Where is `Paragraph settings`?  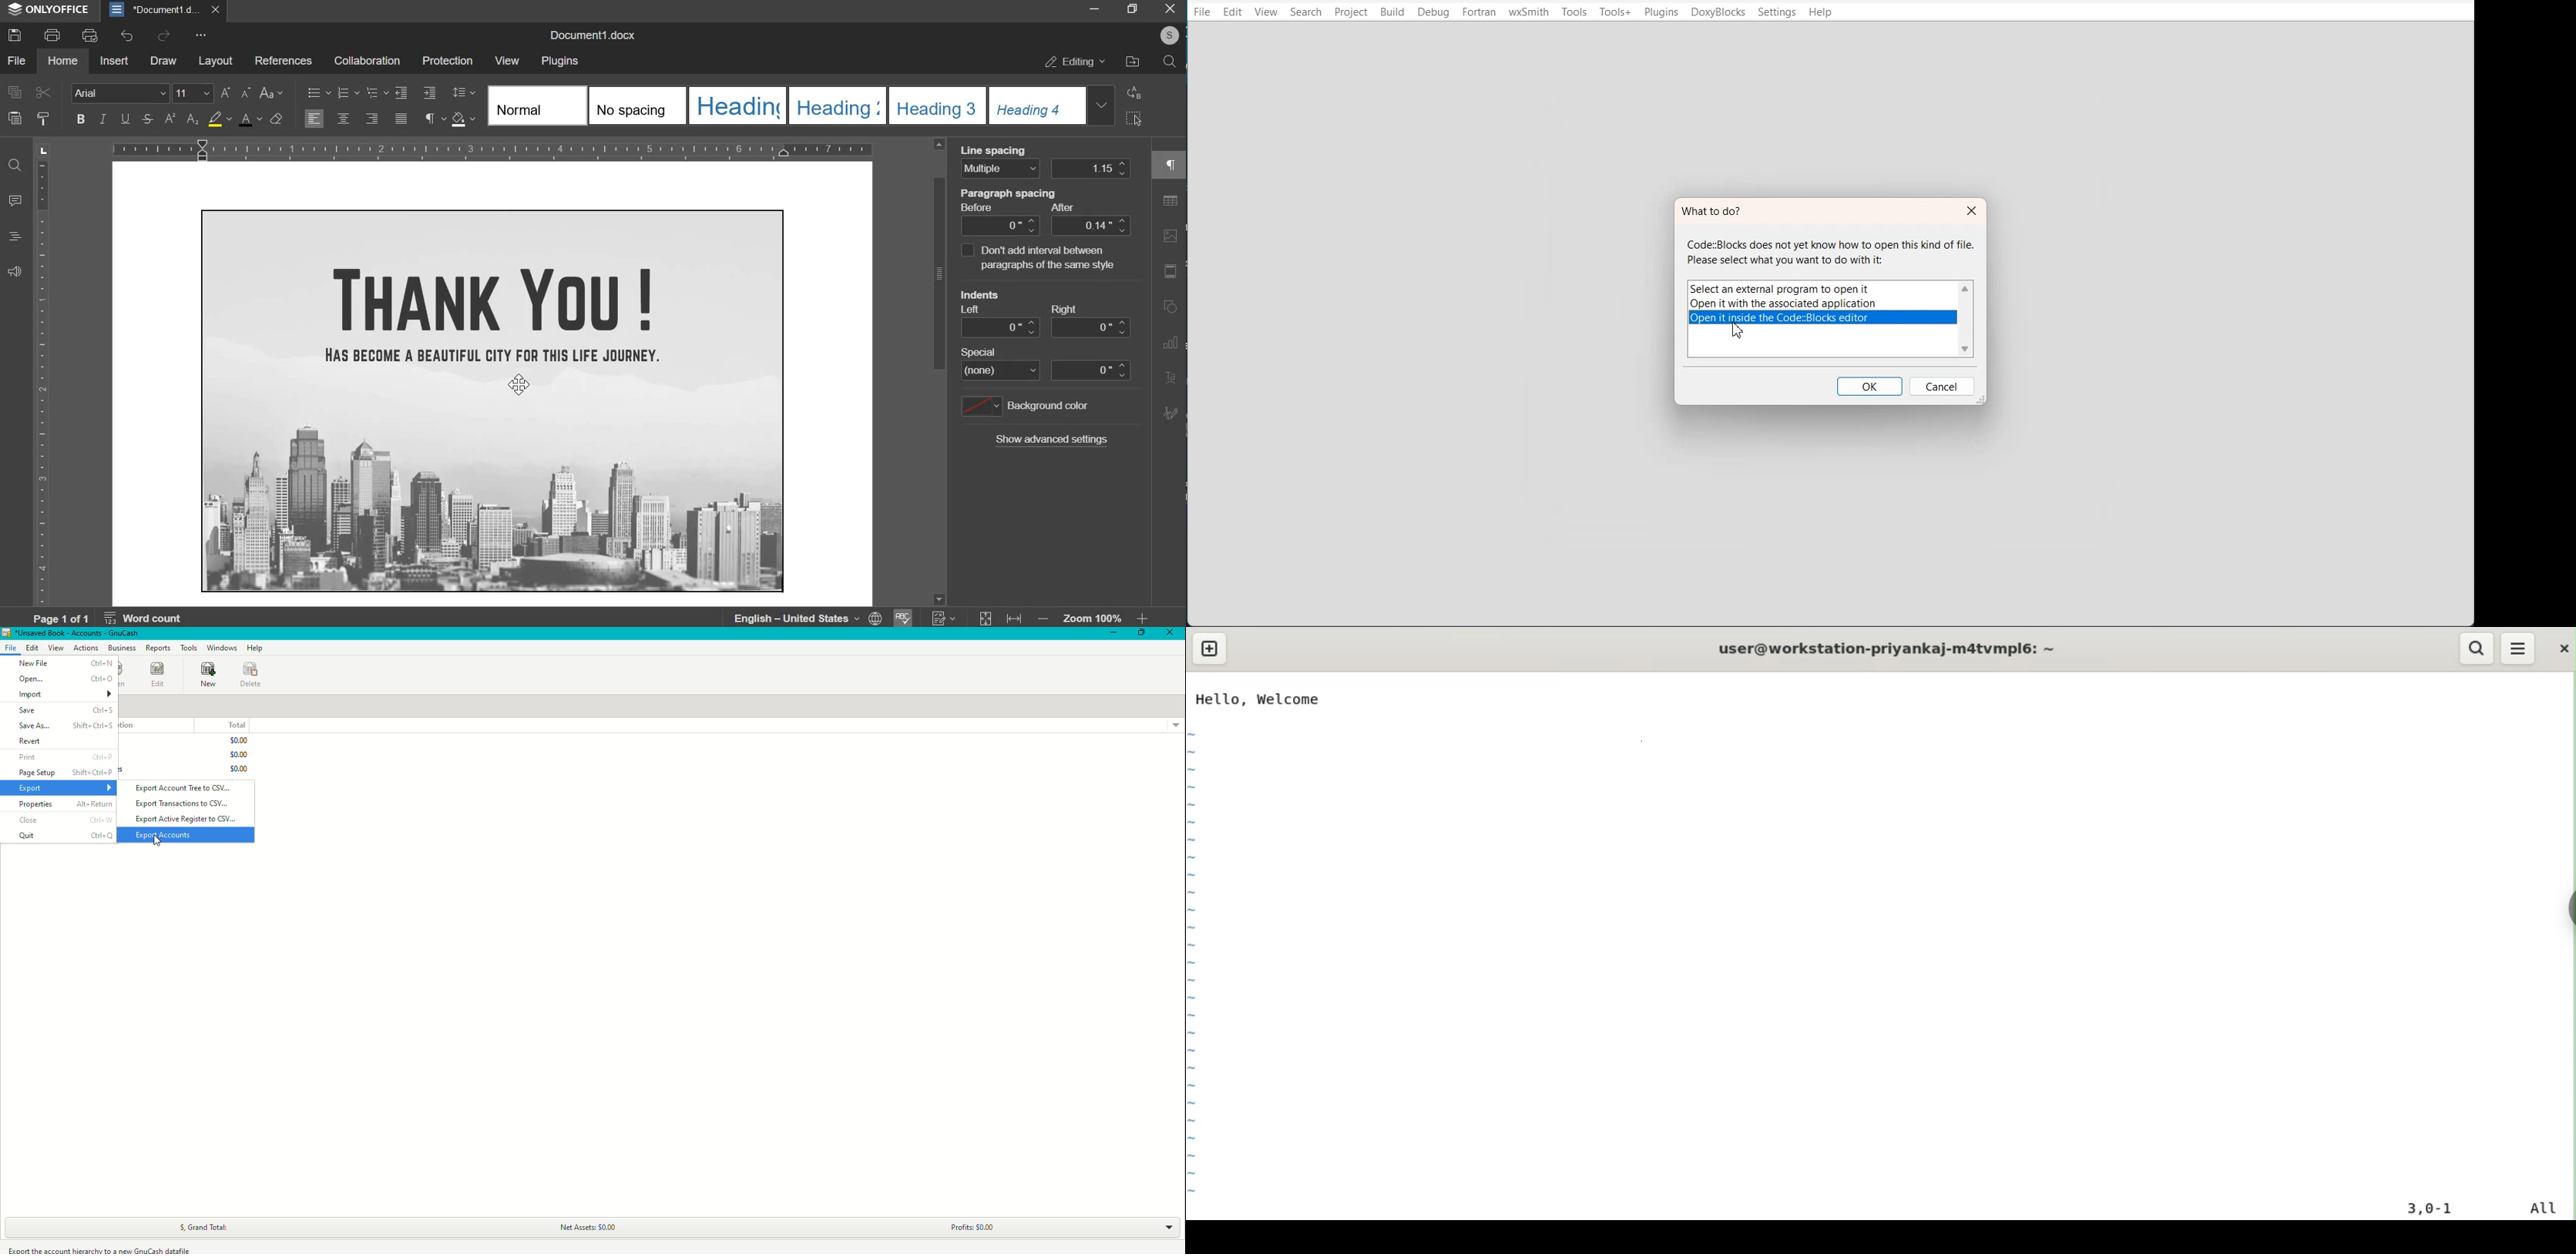 Paragraph settings is located at coordinates (1168, 166).